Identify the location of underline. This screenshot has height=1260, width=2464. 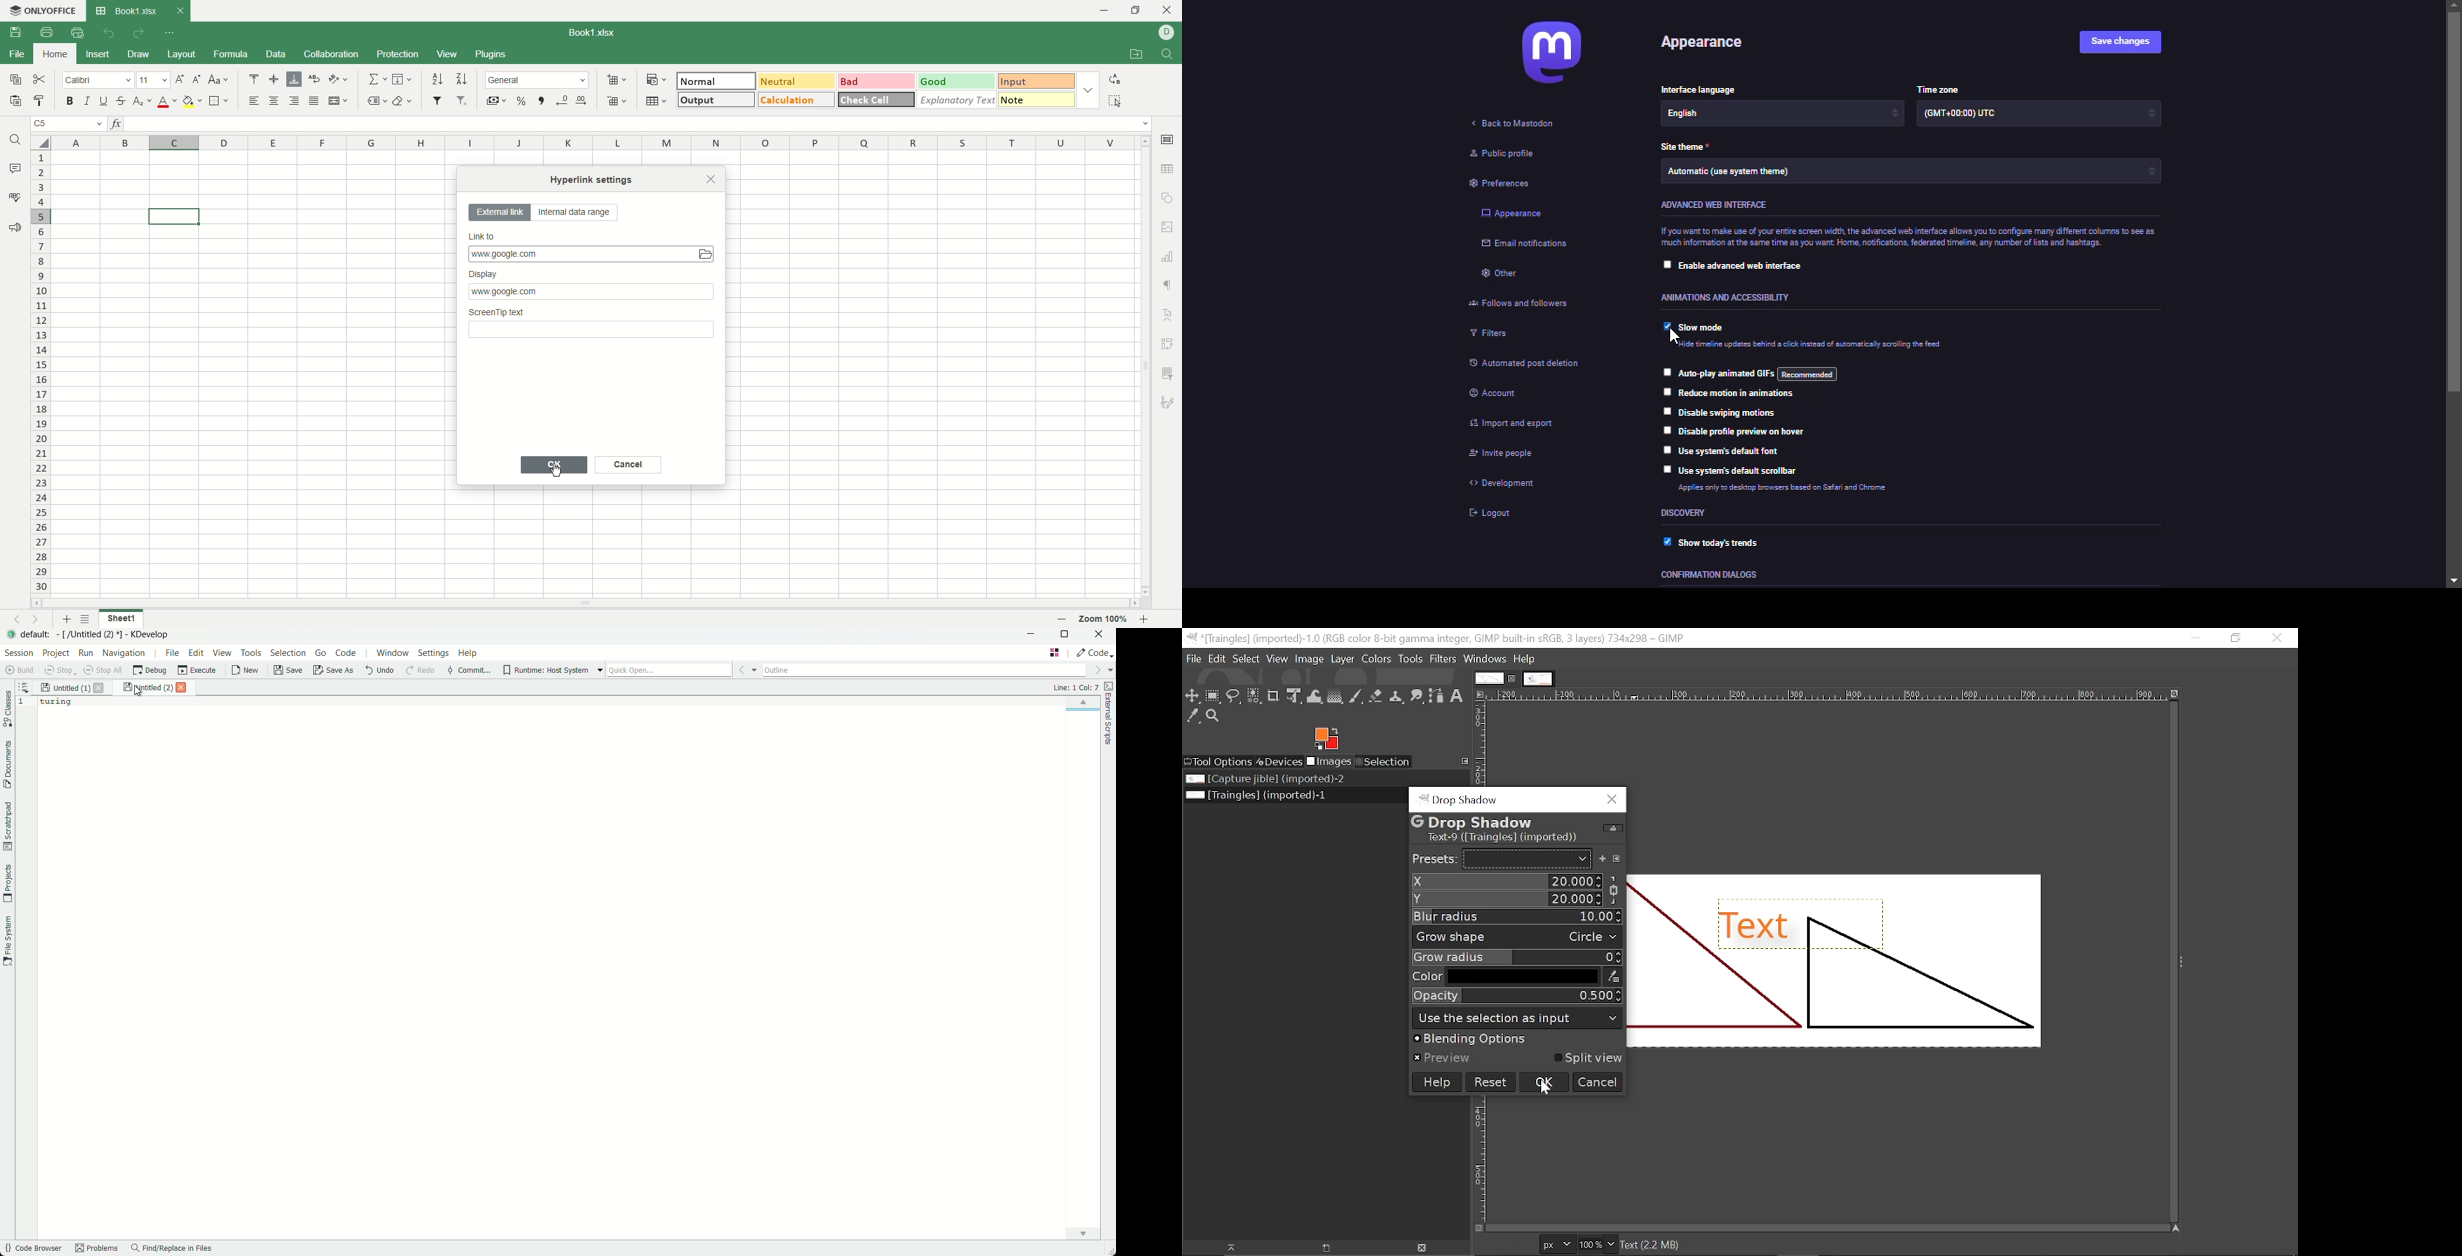
(103, 101).